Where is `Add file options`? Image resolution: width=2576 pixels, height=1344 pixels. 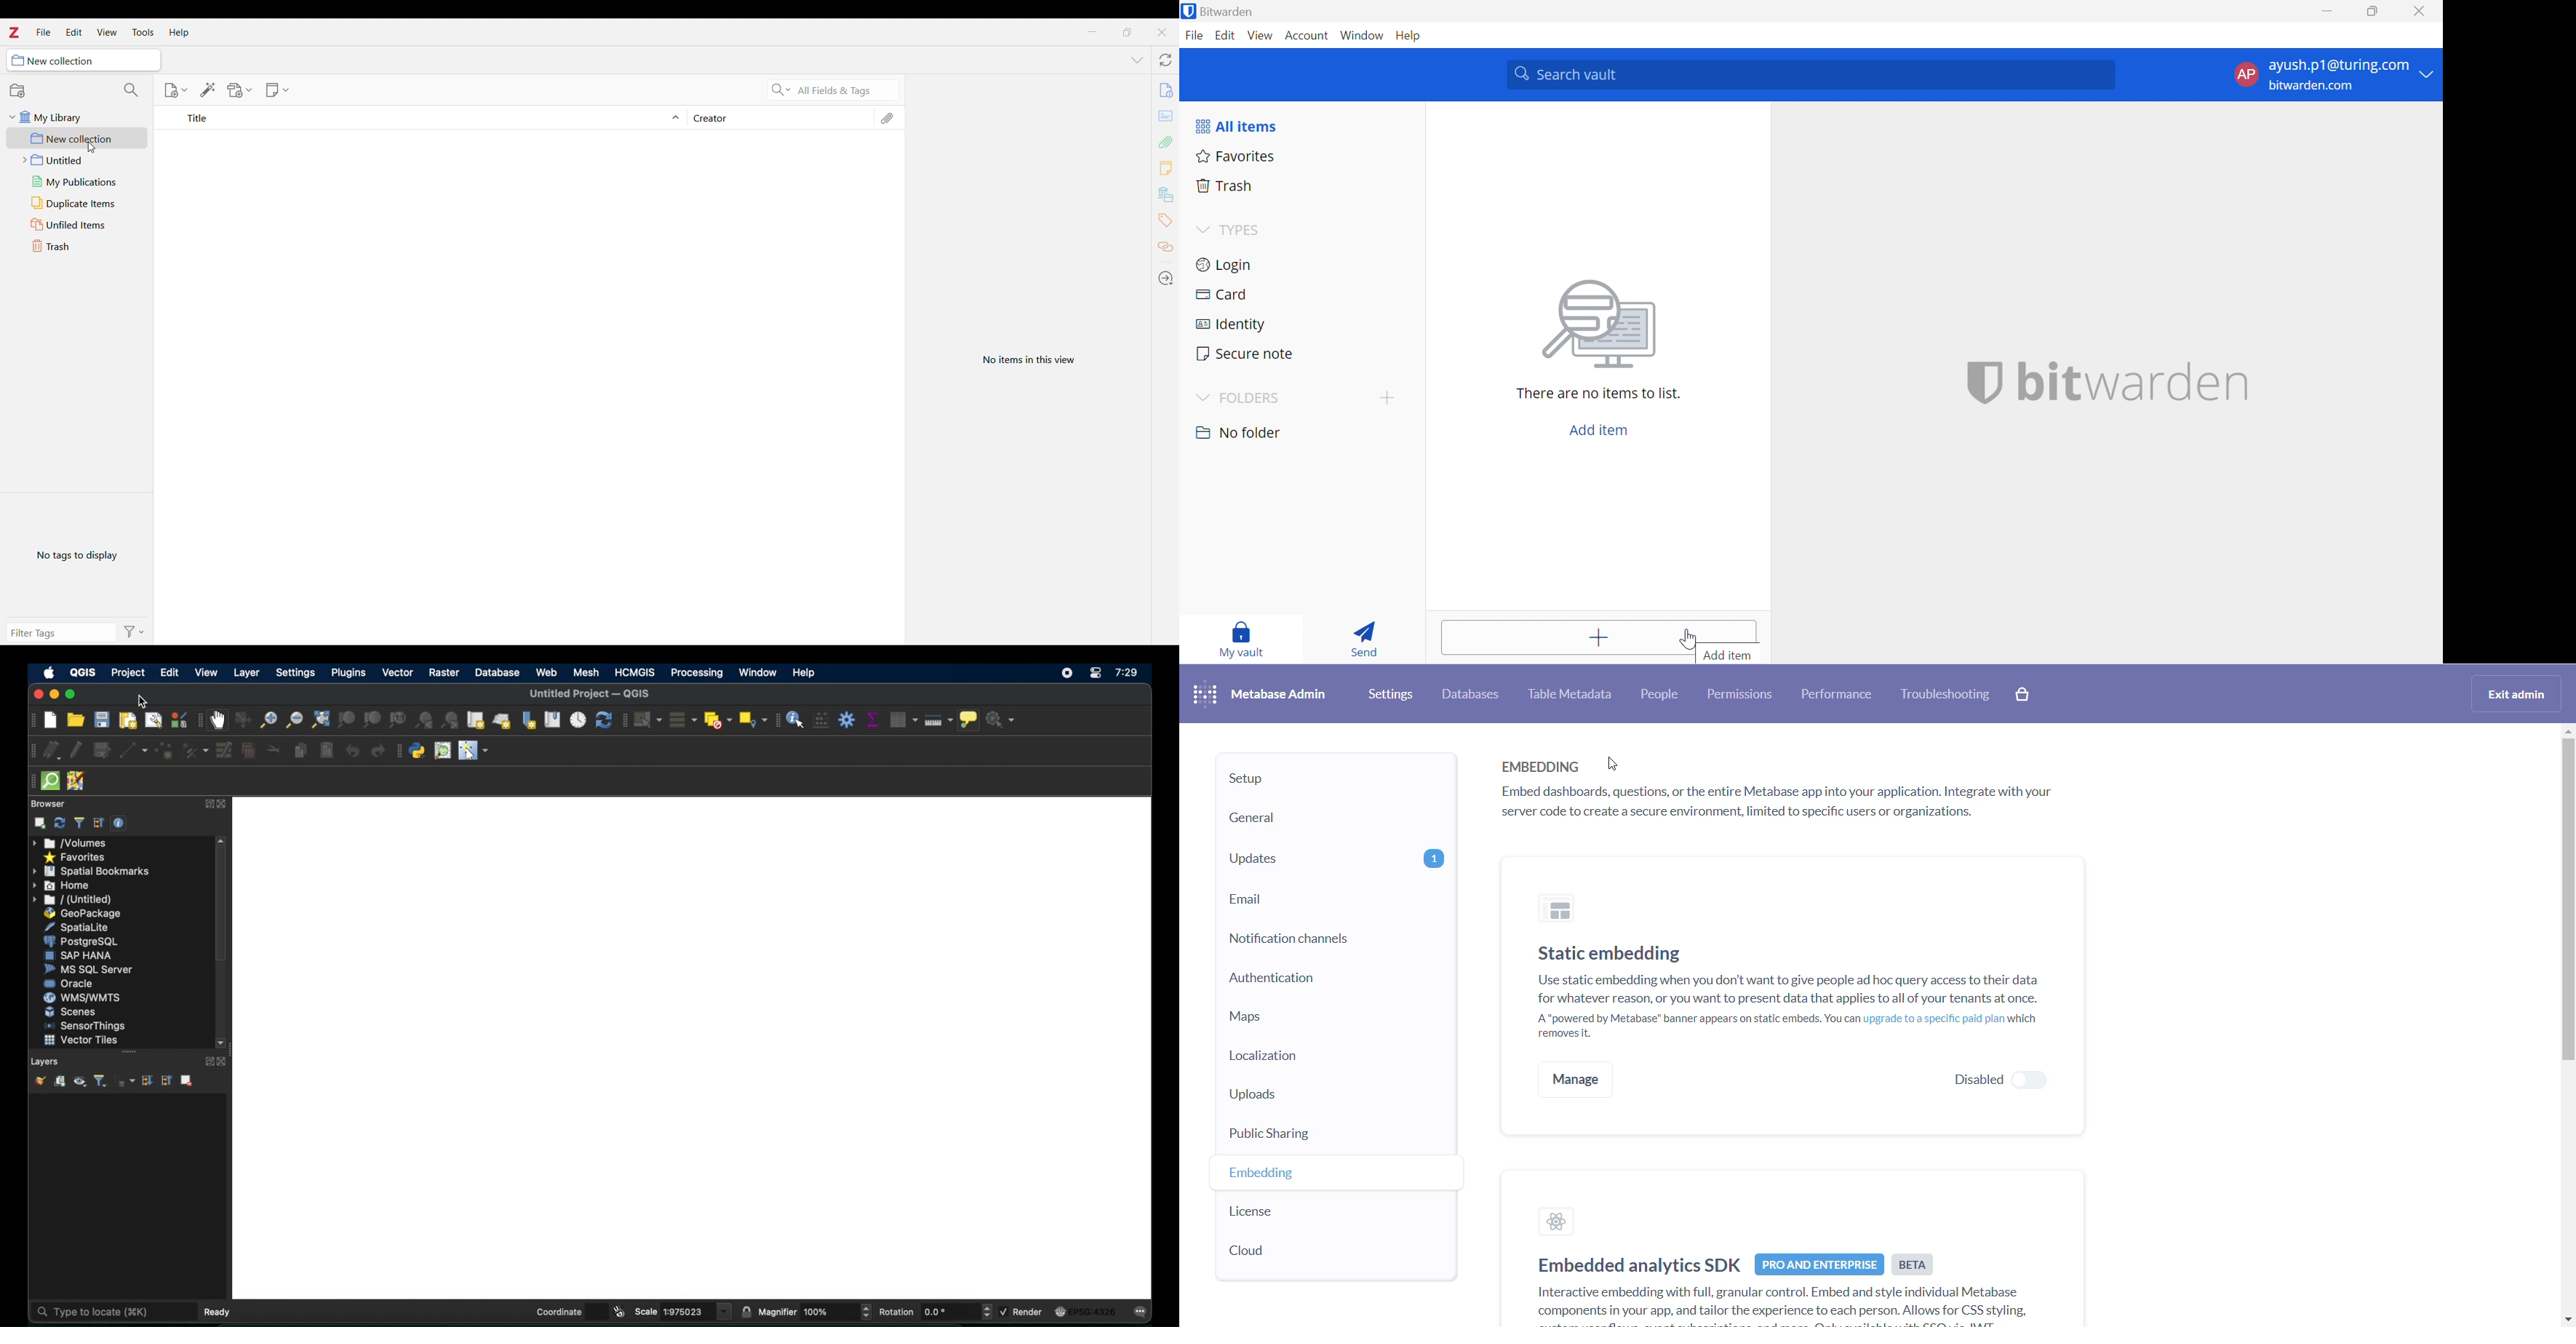 Add file options is located at coordinates (240, 90).